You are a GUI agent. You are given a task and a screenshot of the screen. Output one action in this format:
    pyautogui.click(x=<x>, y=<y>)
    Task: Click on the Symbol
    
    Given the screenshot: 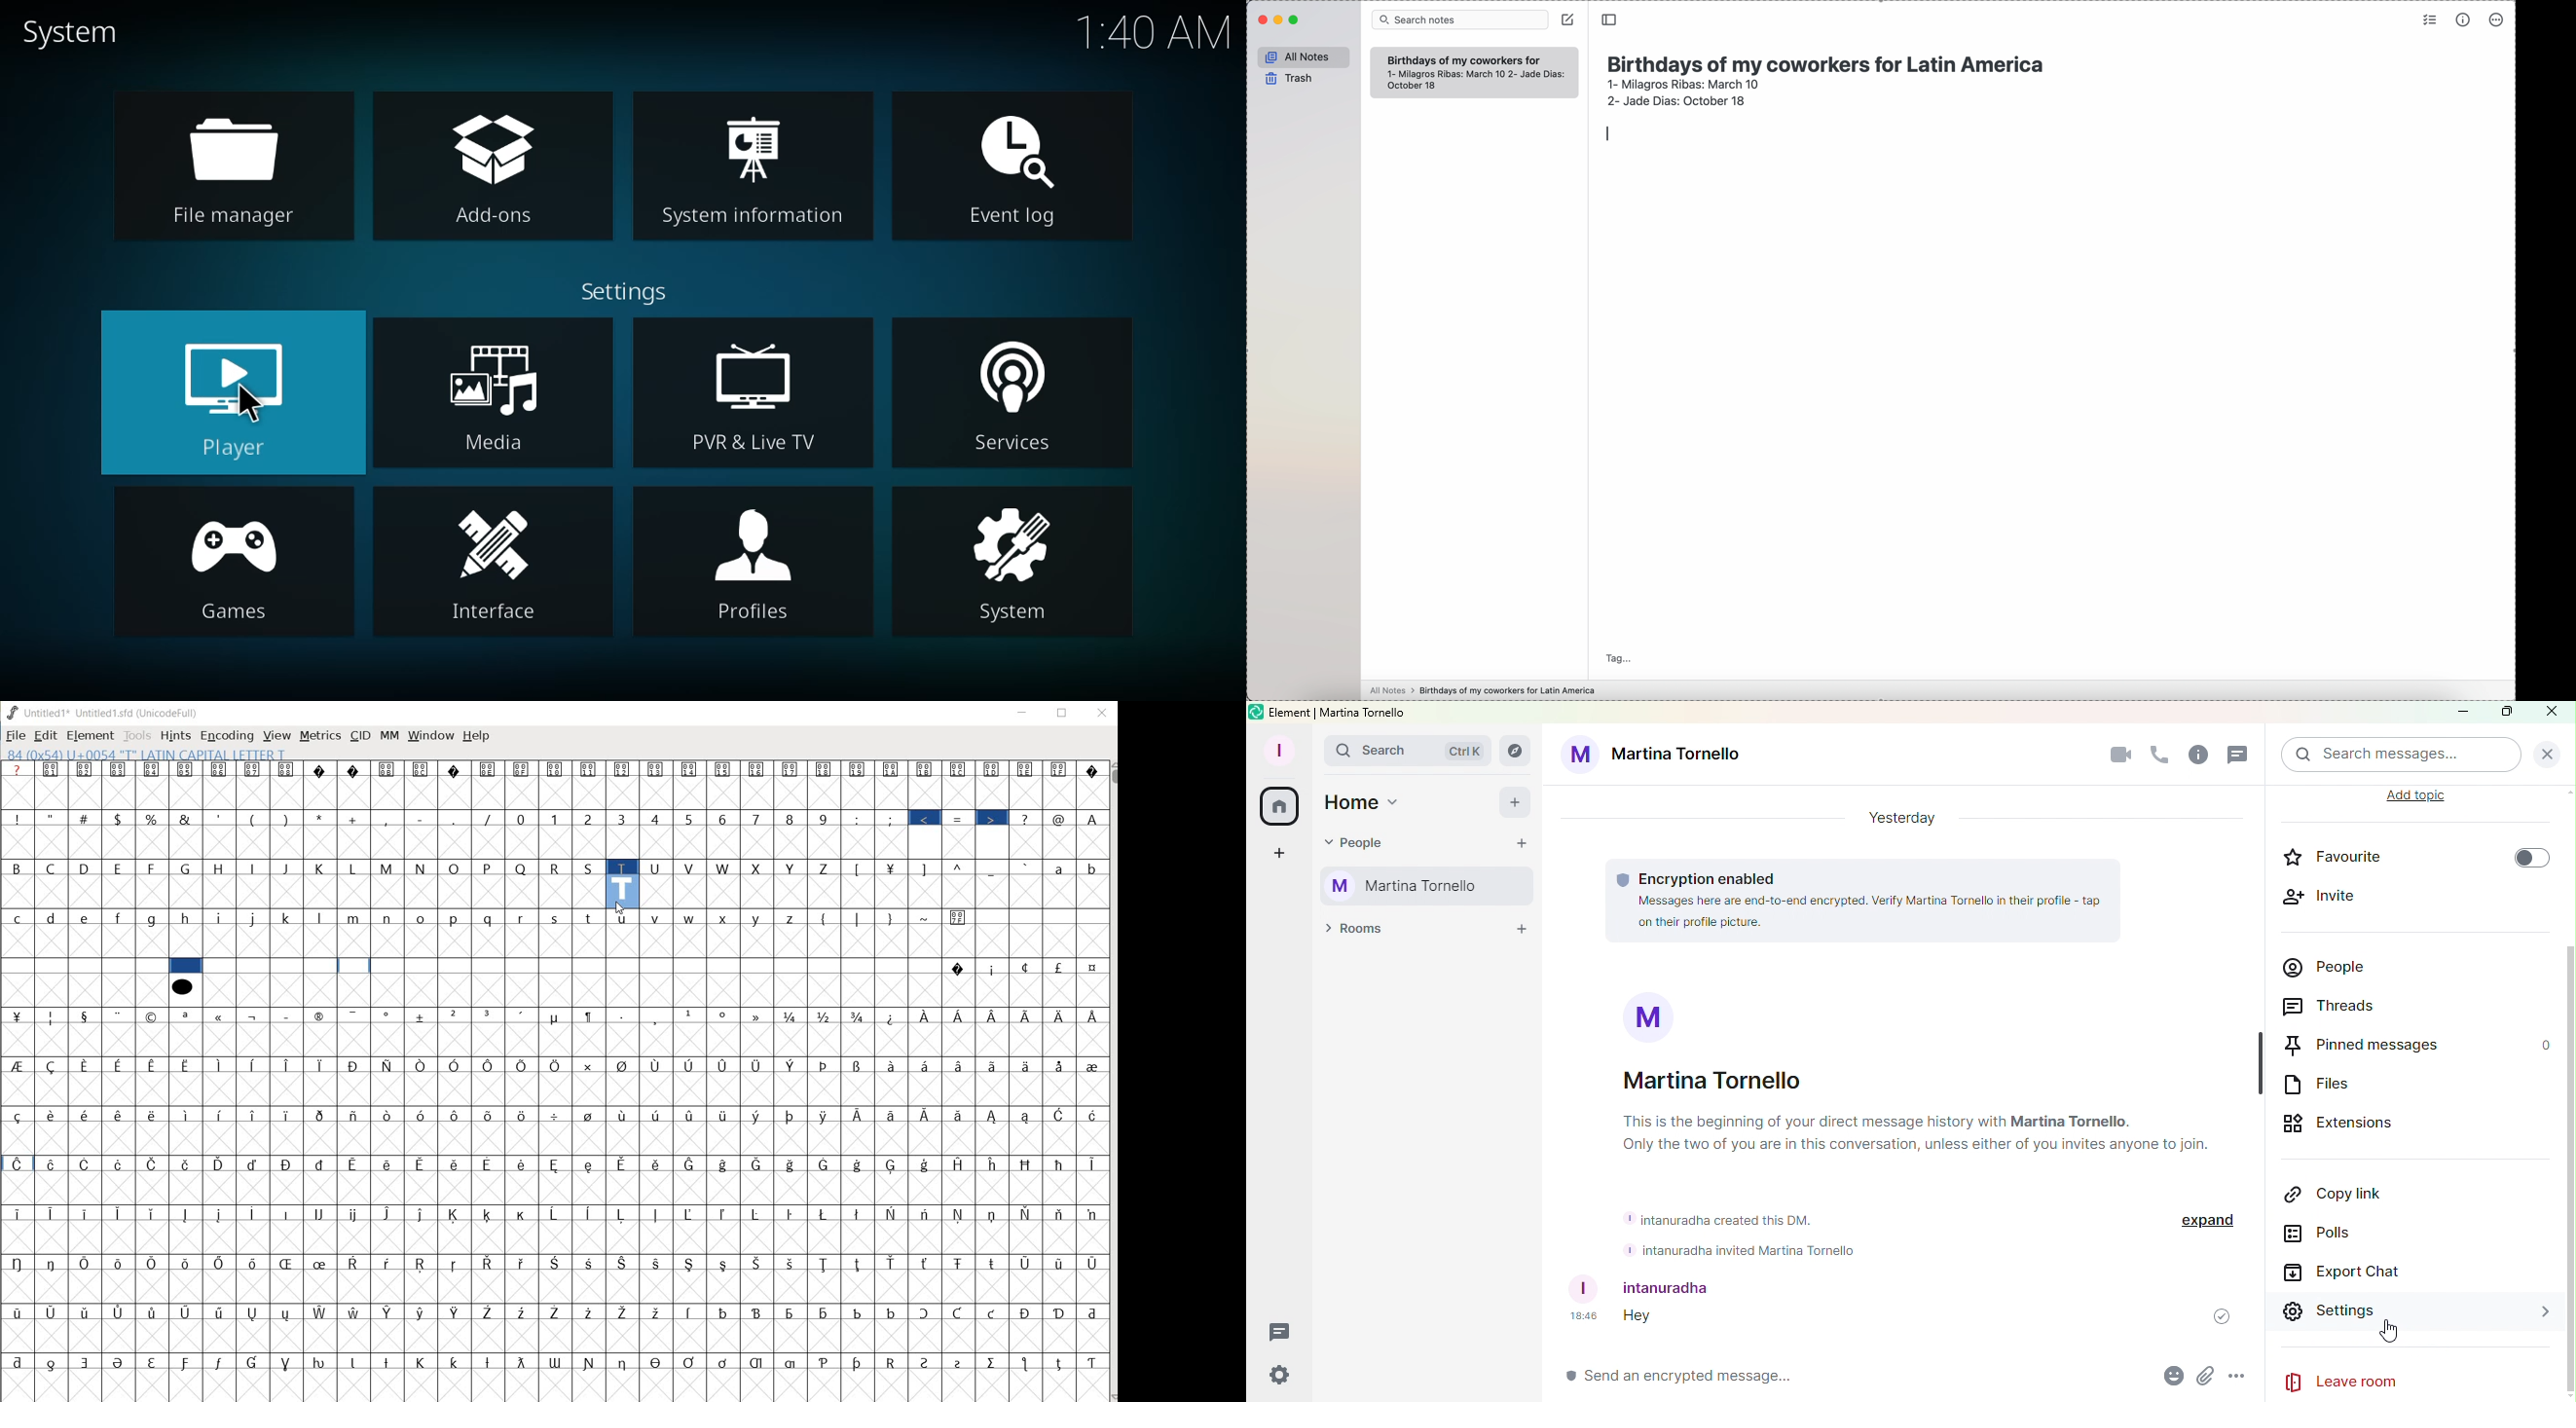 What is the action you would take?
    pyautogui.click(x=1090, y=1313)
    